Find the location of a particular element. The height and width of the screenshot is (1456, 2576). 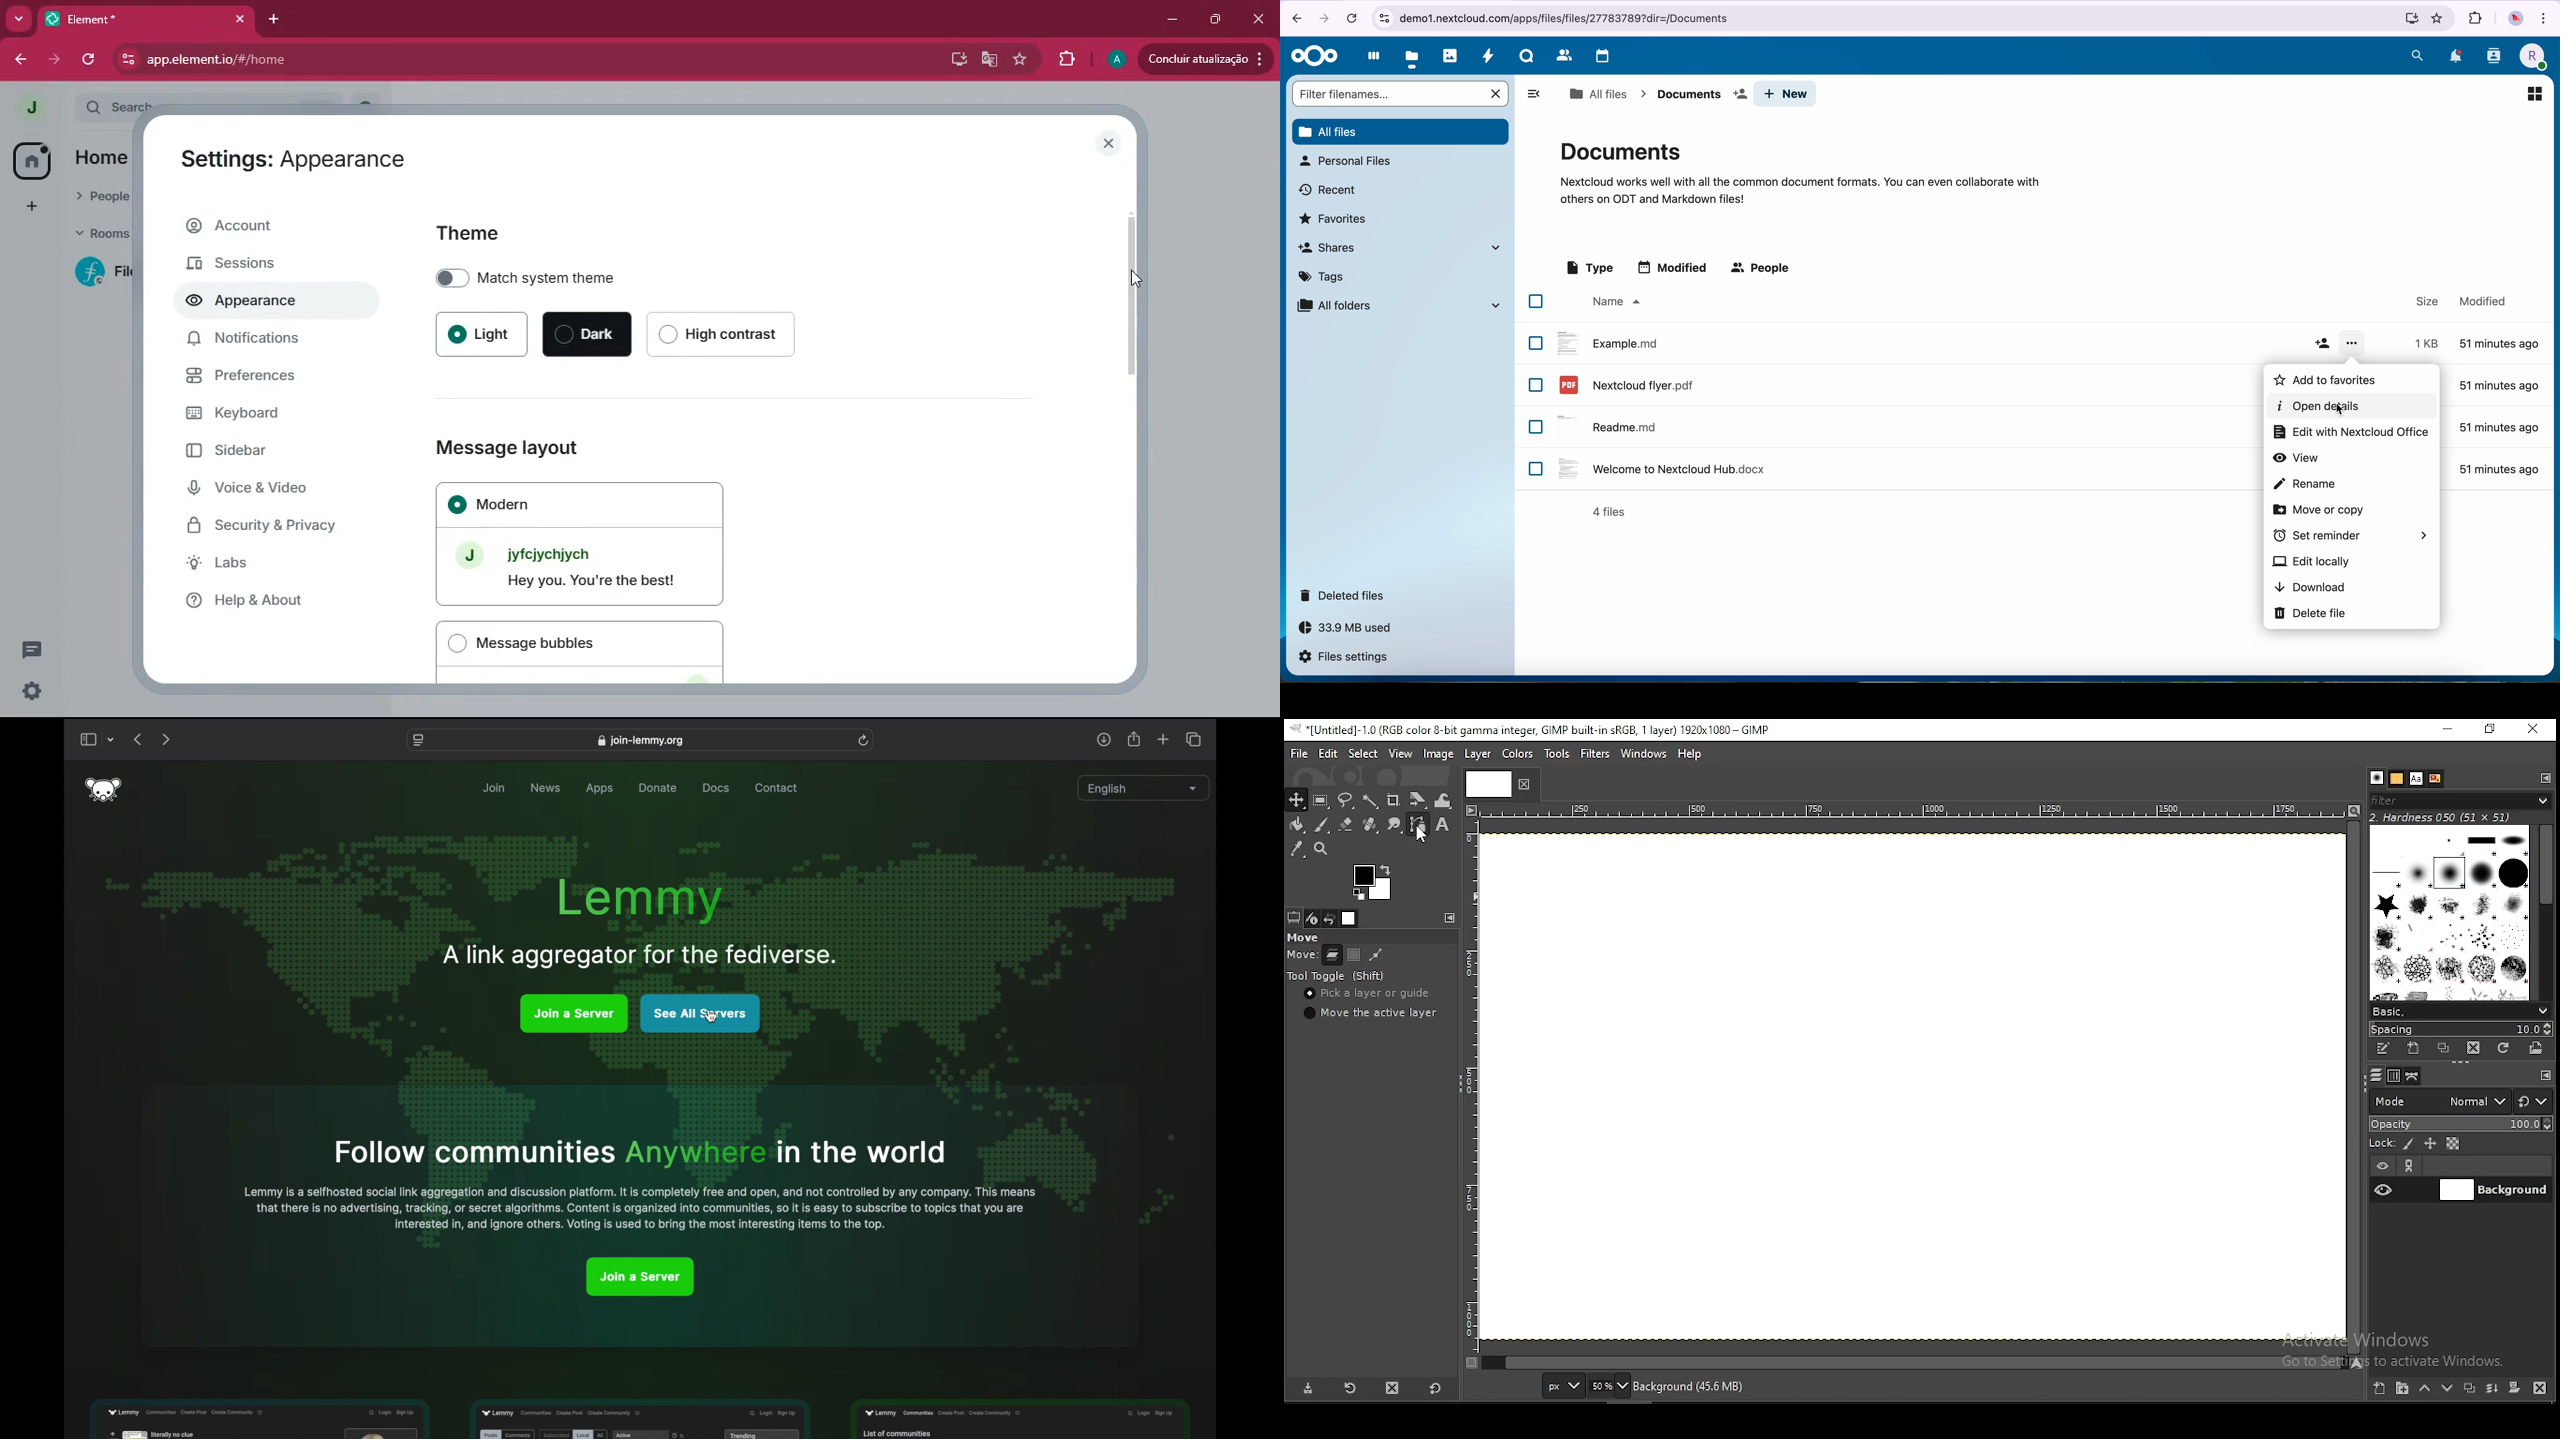

scroll bar is located at coordinates (1912, 1364).